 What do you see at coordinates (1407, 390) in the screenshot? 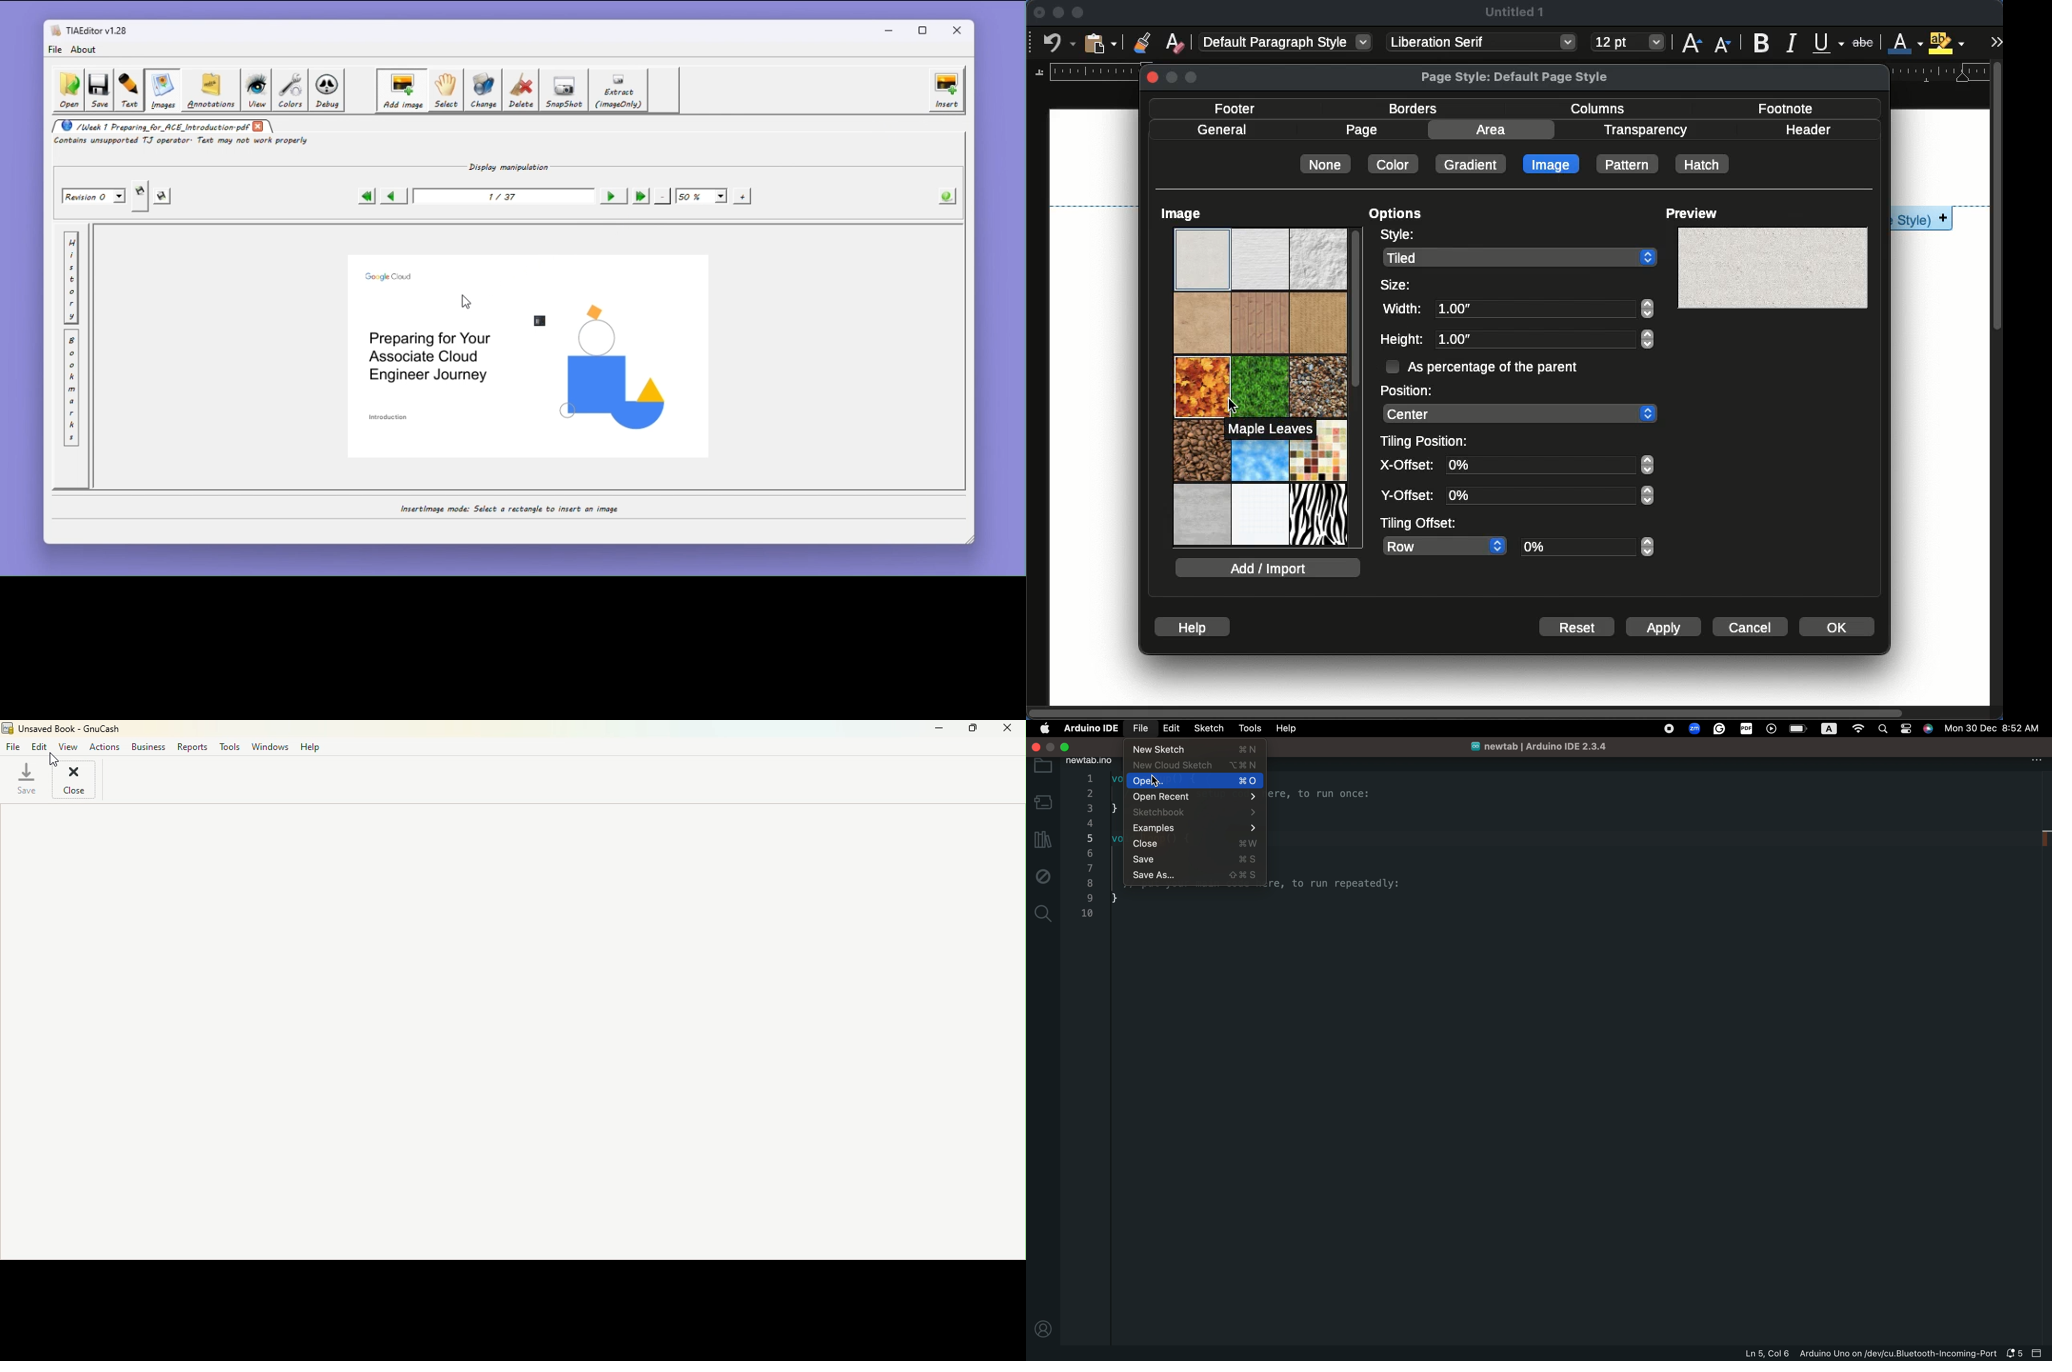
I see `position:` at bounding box center [1407, 390].